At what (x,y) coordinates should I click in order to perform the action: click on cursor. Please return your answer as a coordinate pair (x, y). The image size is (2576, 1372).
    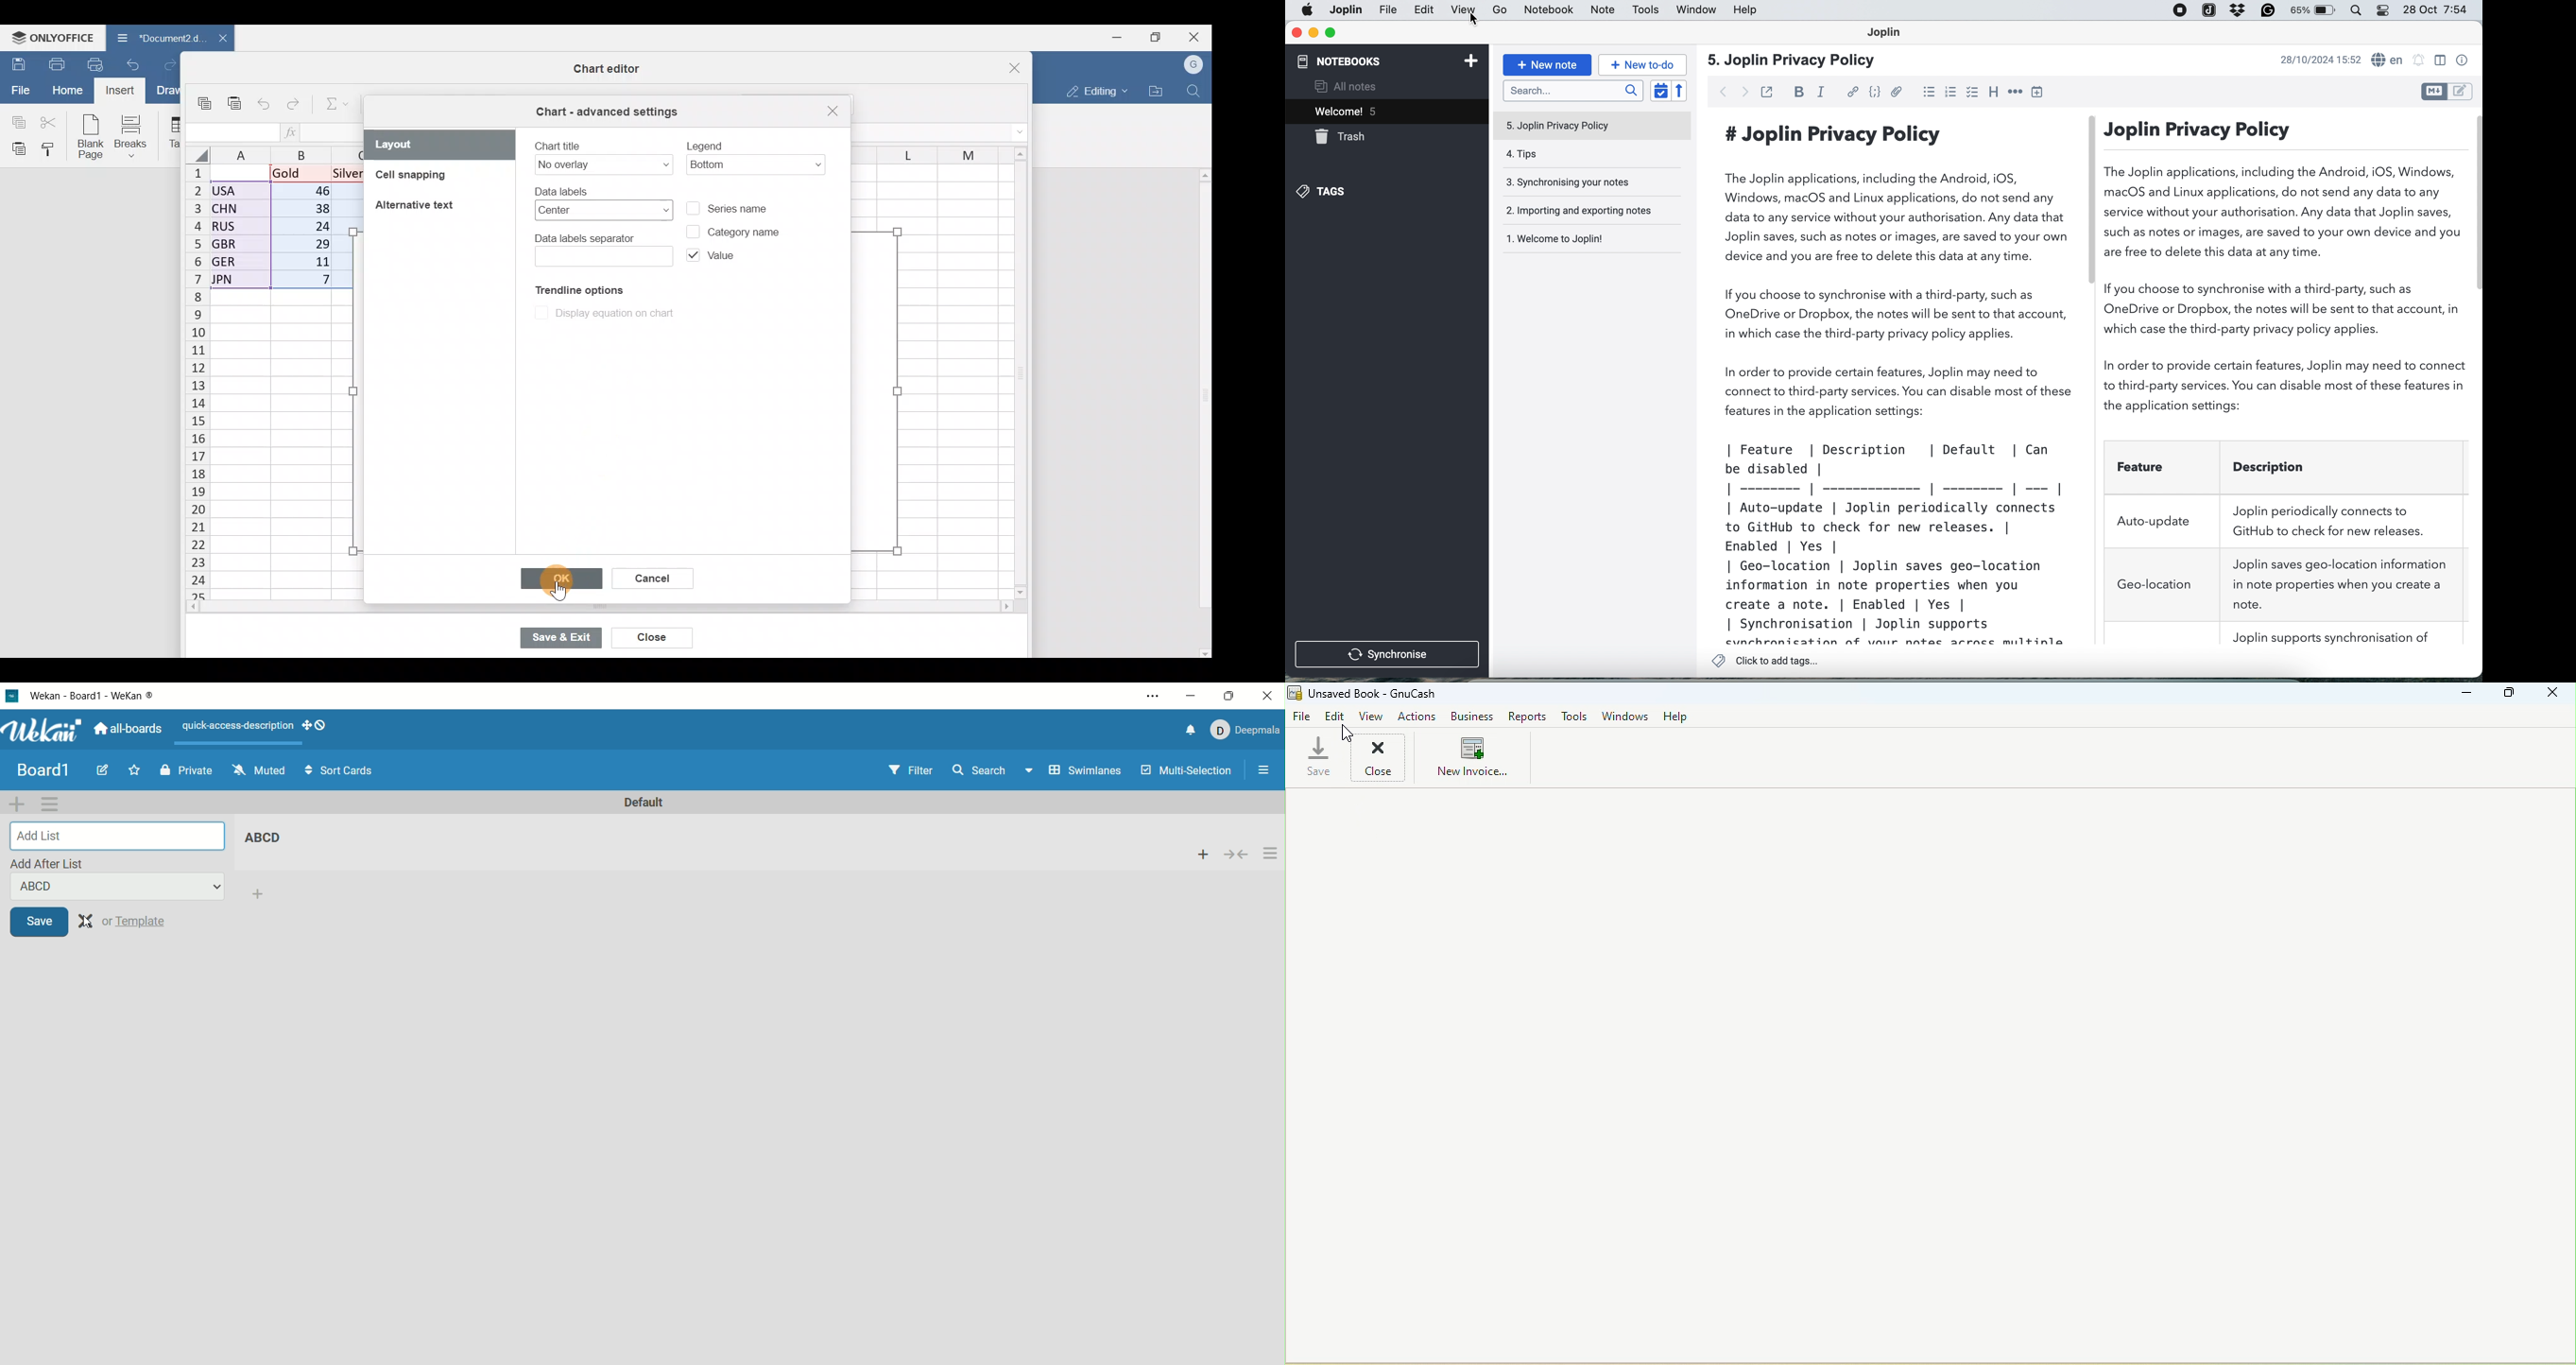
    Looking at the image, I should click on (1474, 22).